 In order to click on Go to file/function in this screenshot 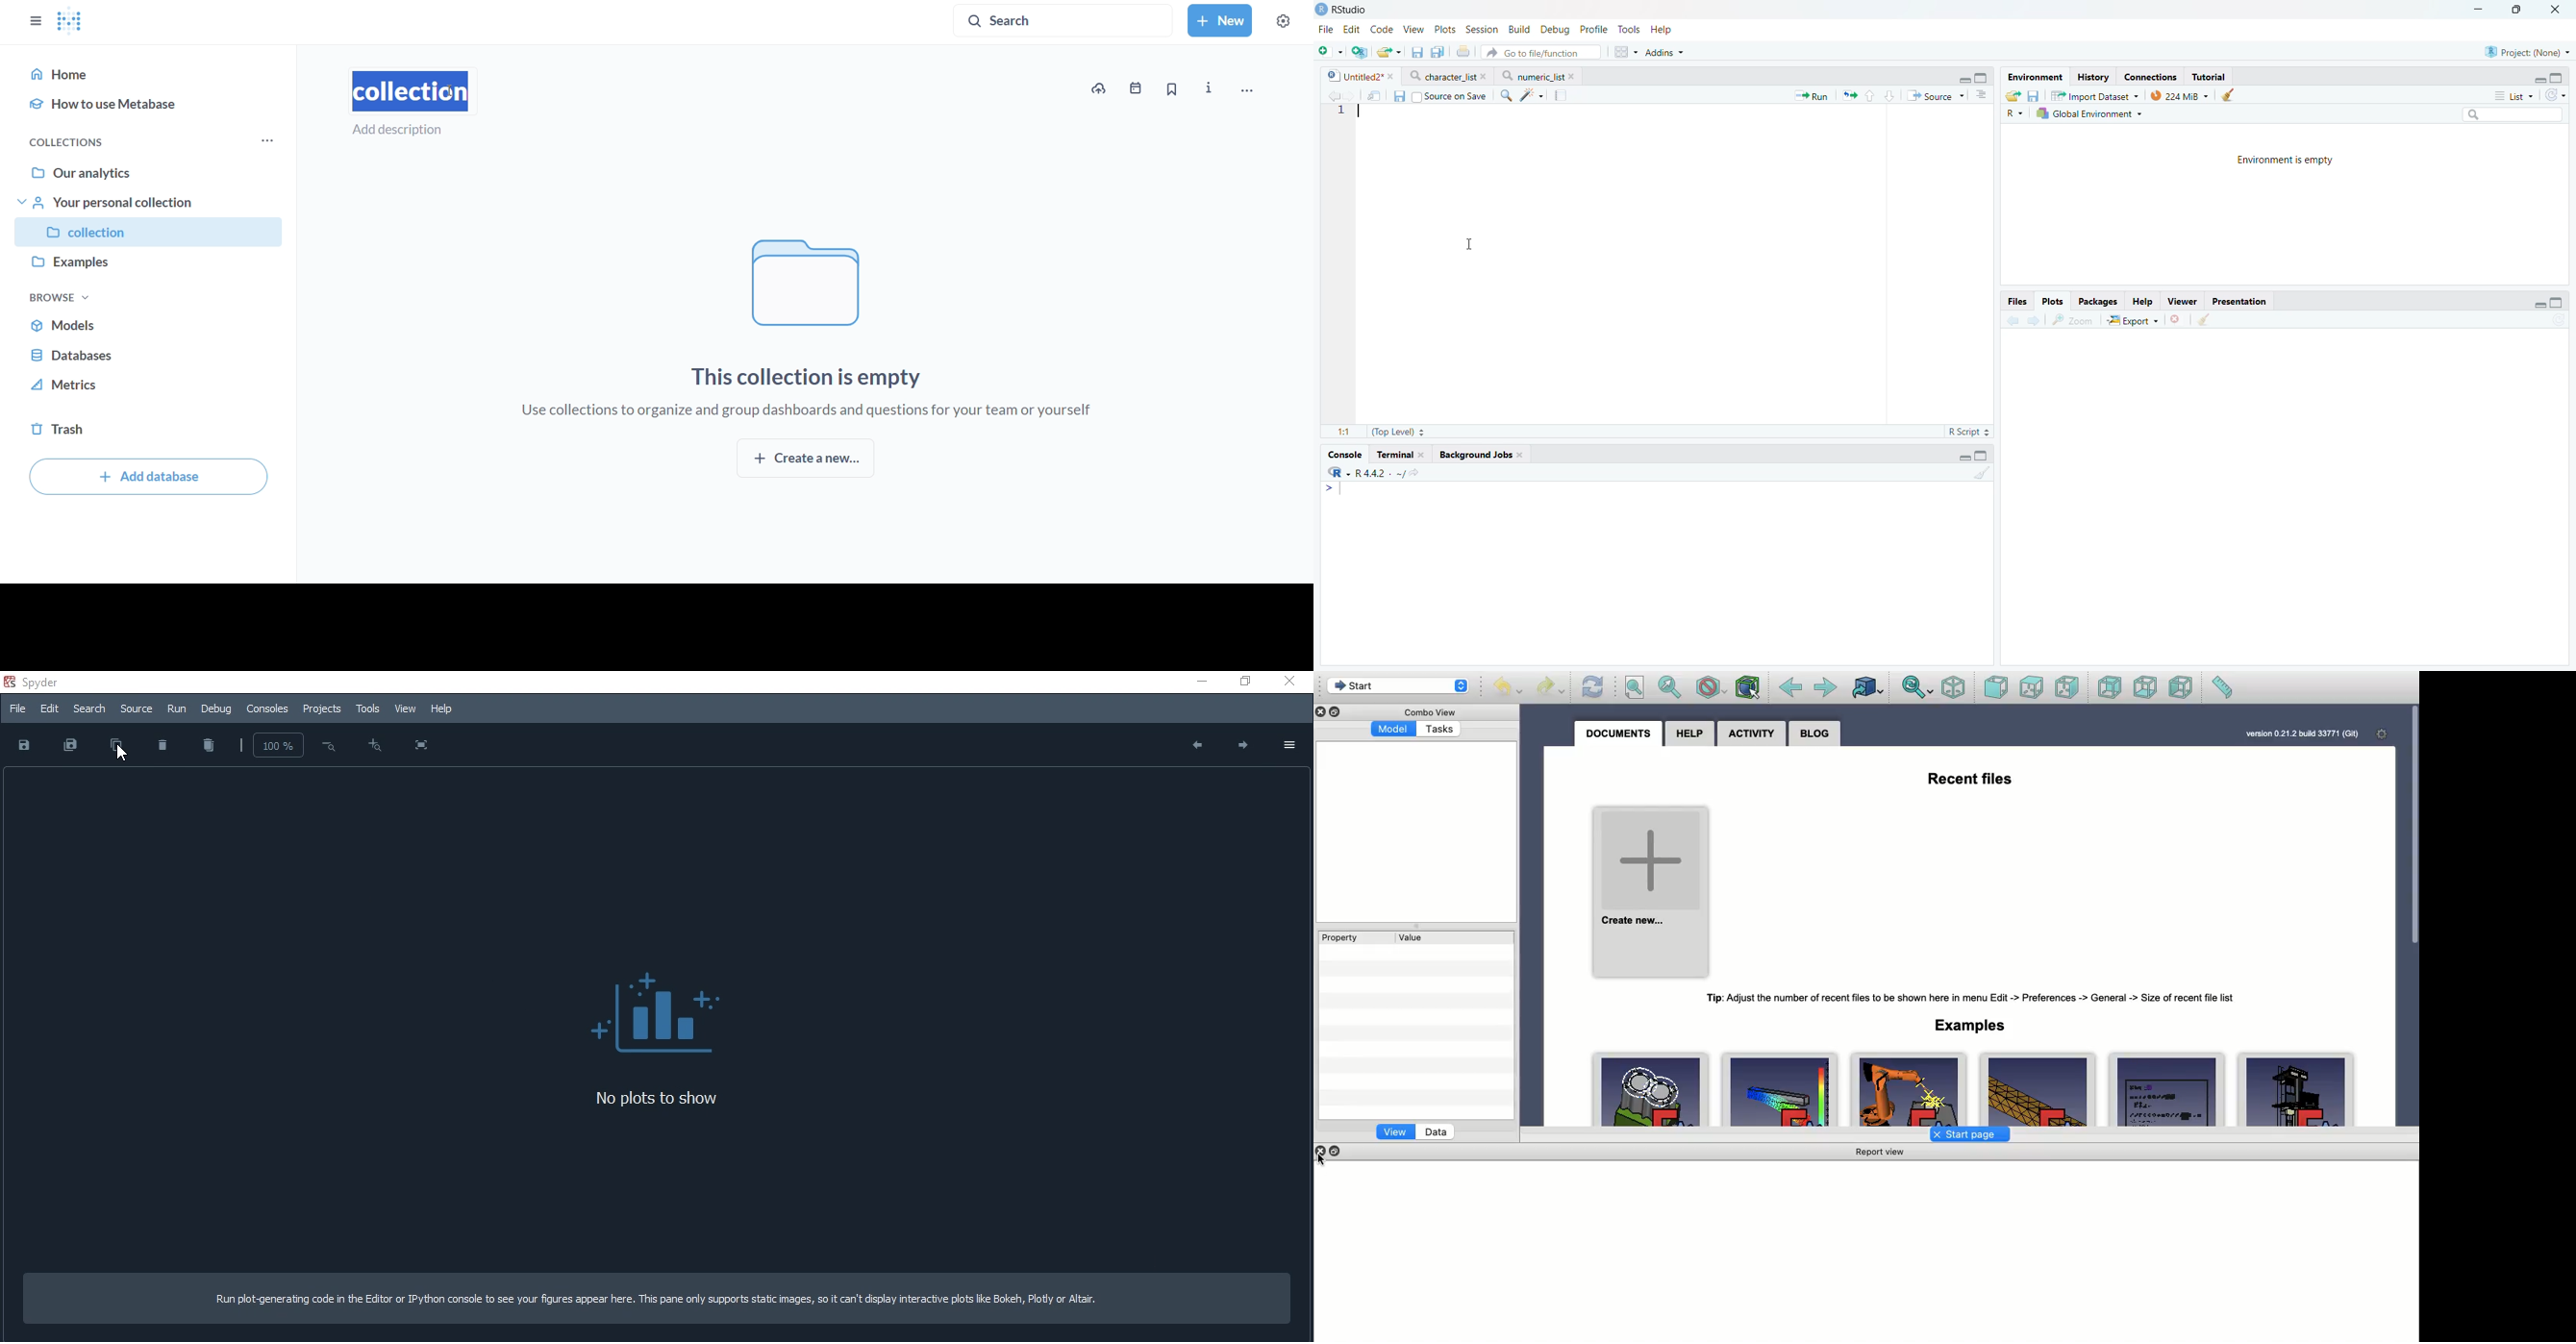, I will do `click(1541, 52)`.